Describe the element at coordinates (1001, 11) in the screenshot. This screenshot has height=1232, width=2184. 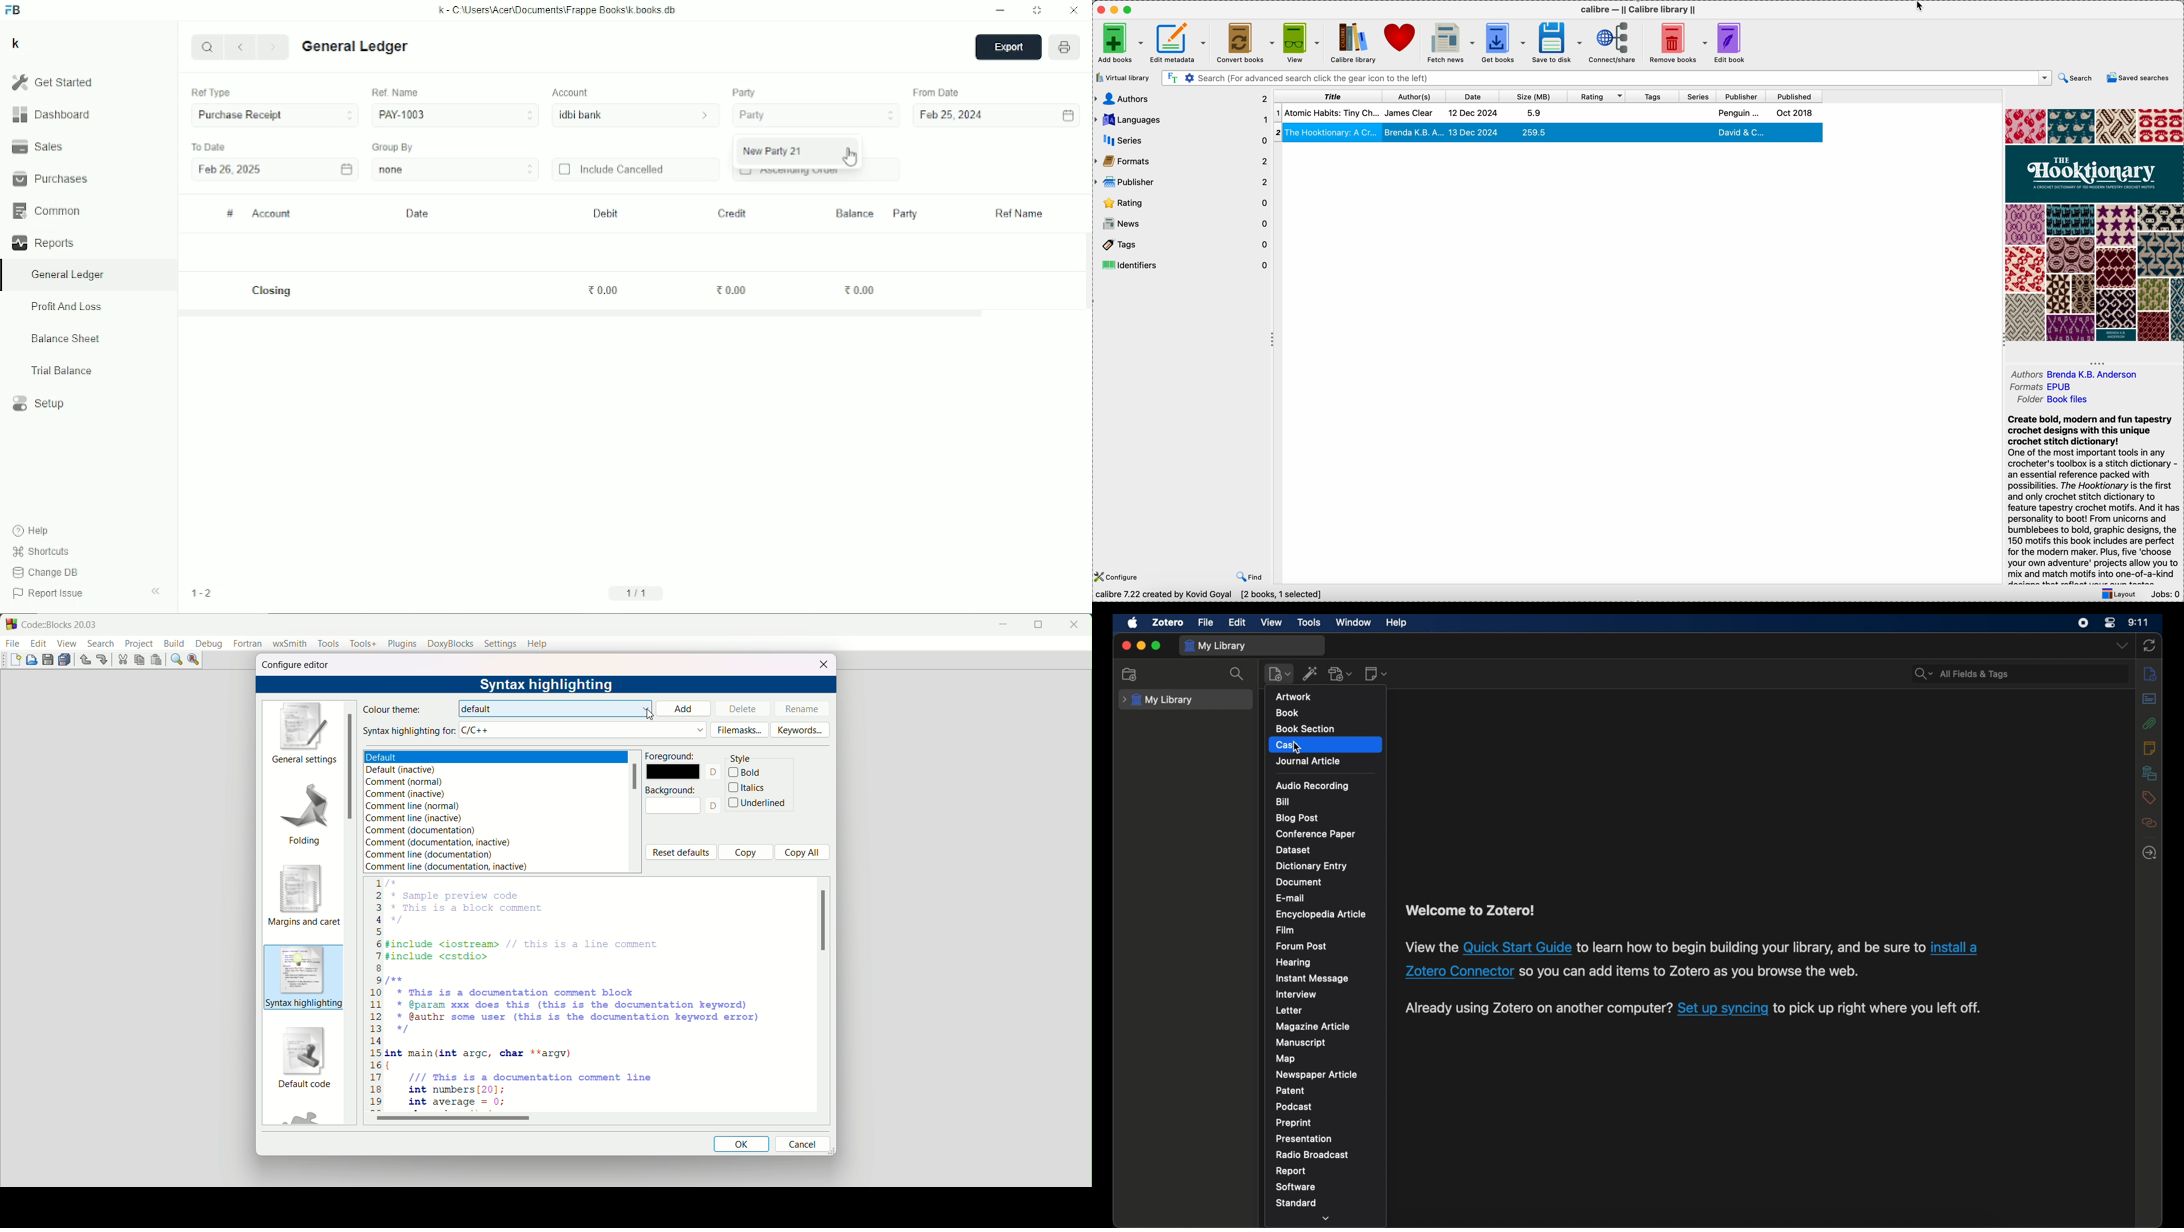
I see `Minimize` at that location.